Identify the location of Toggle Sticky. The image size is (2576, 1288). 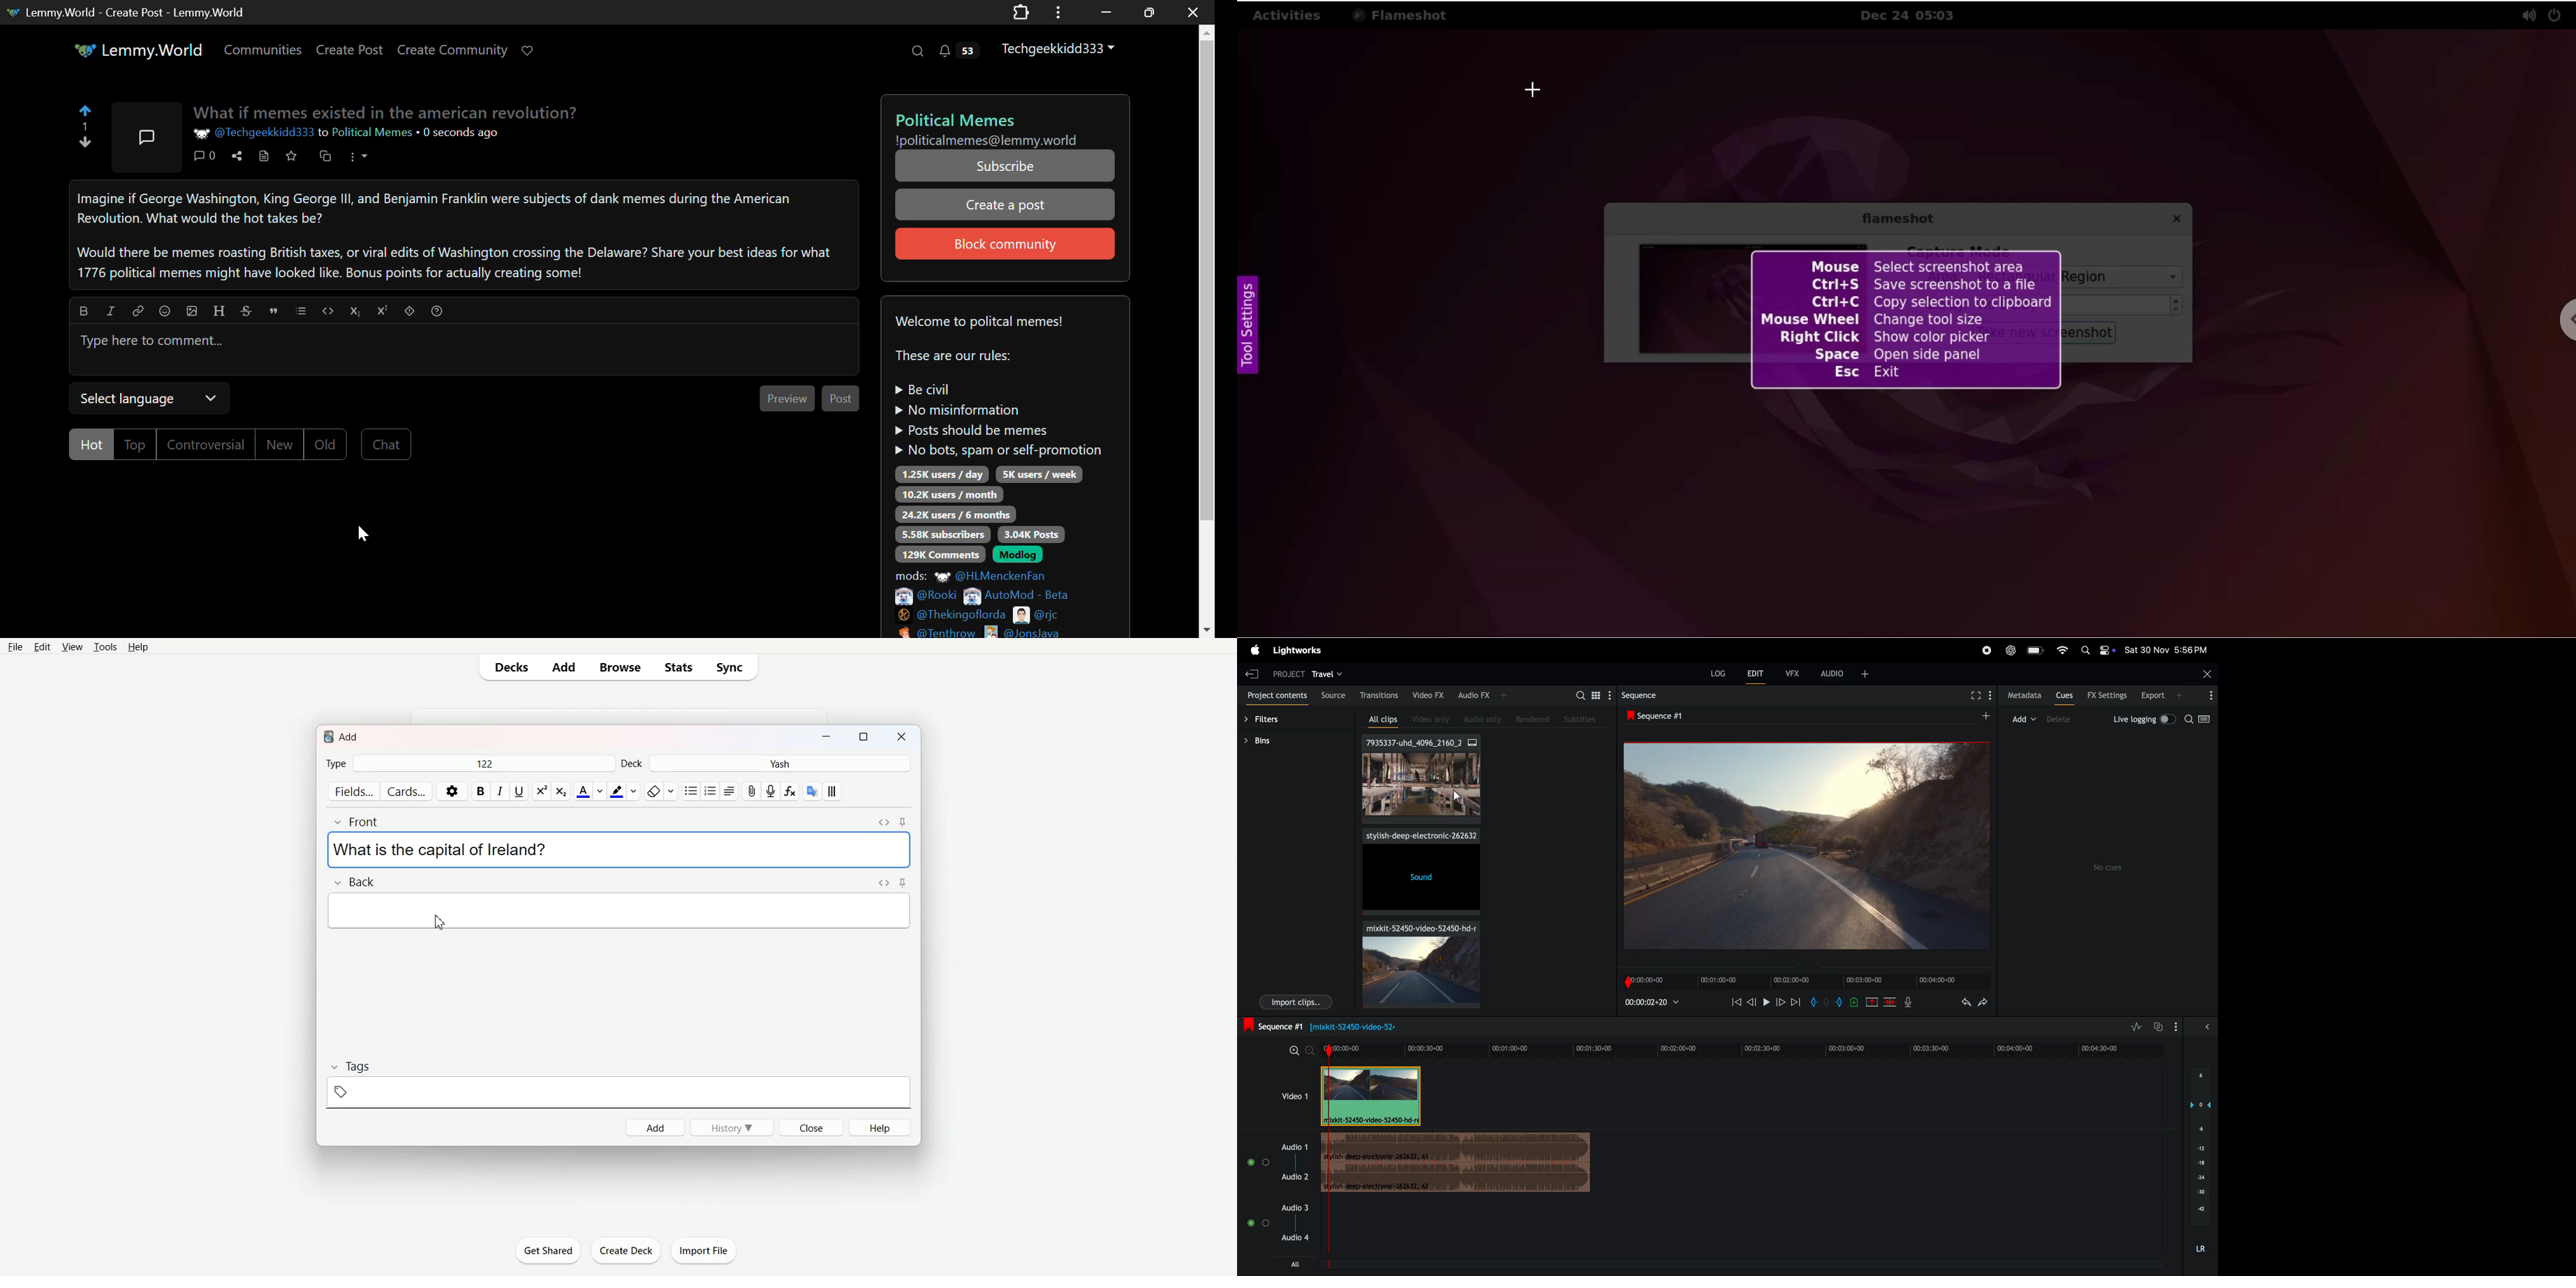
(904, 822).